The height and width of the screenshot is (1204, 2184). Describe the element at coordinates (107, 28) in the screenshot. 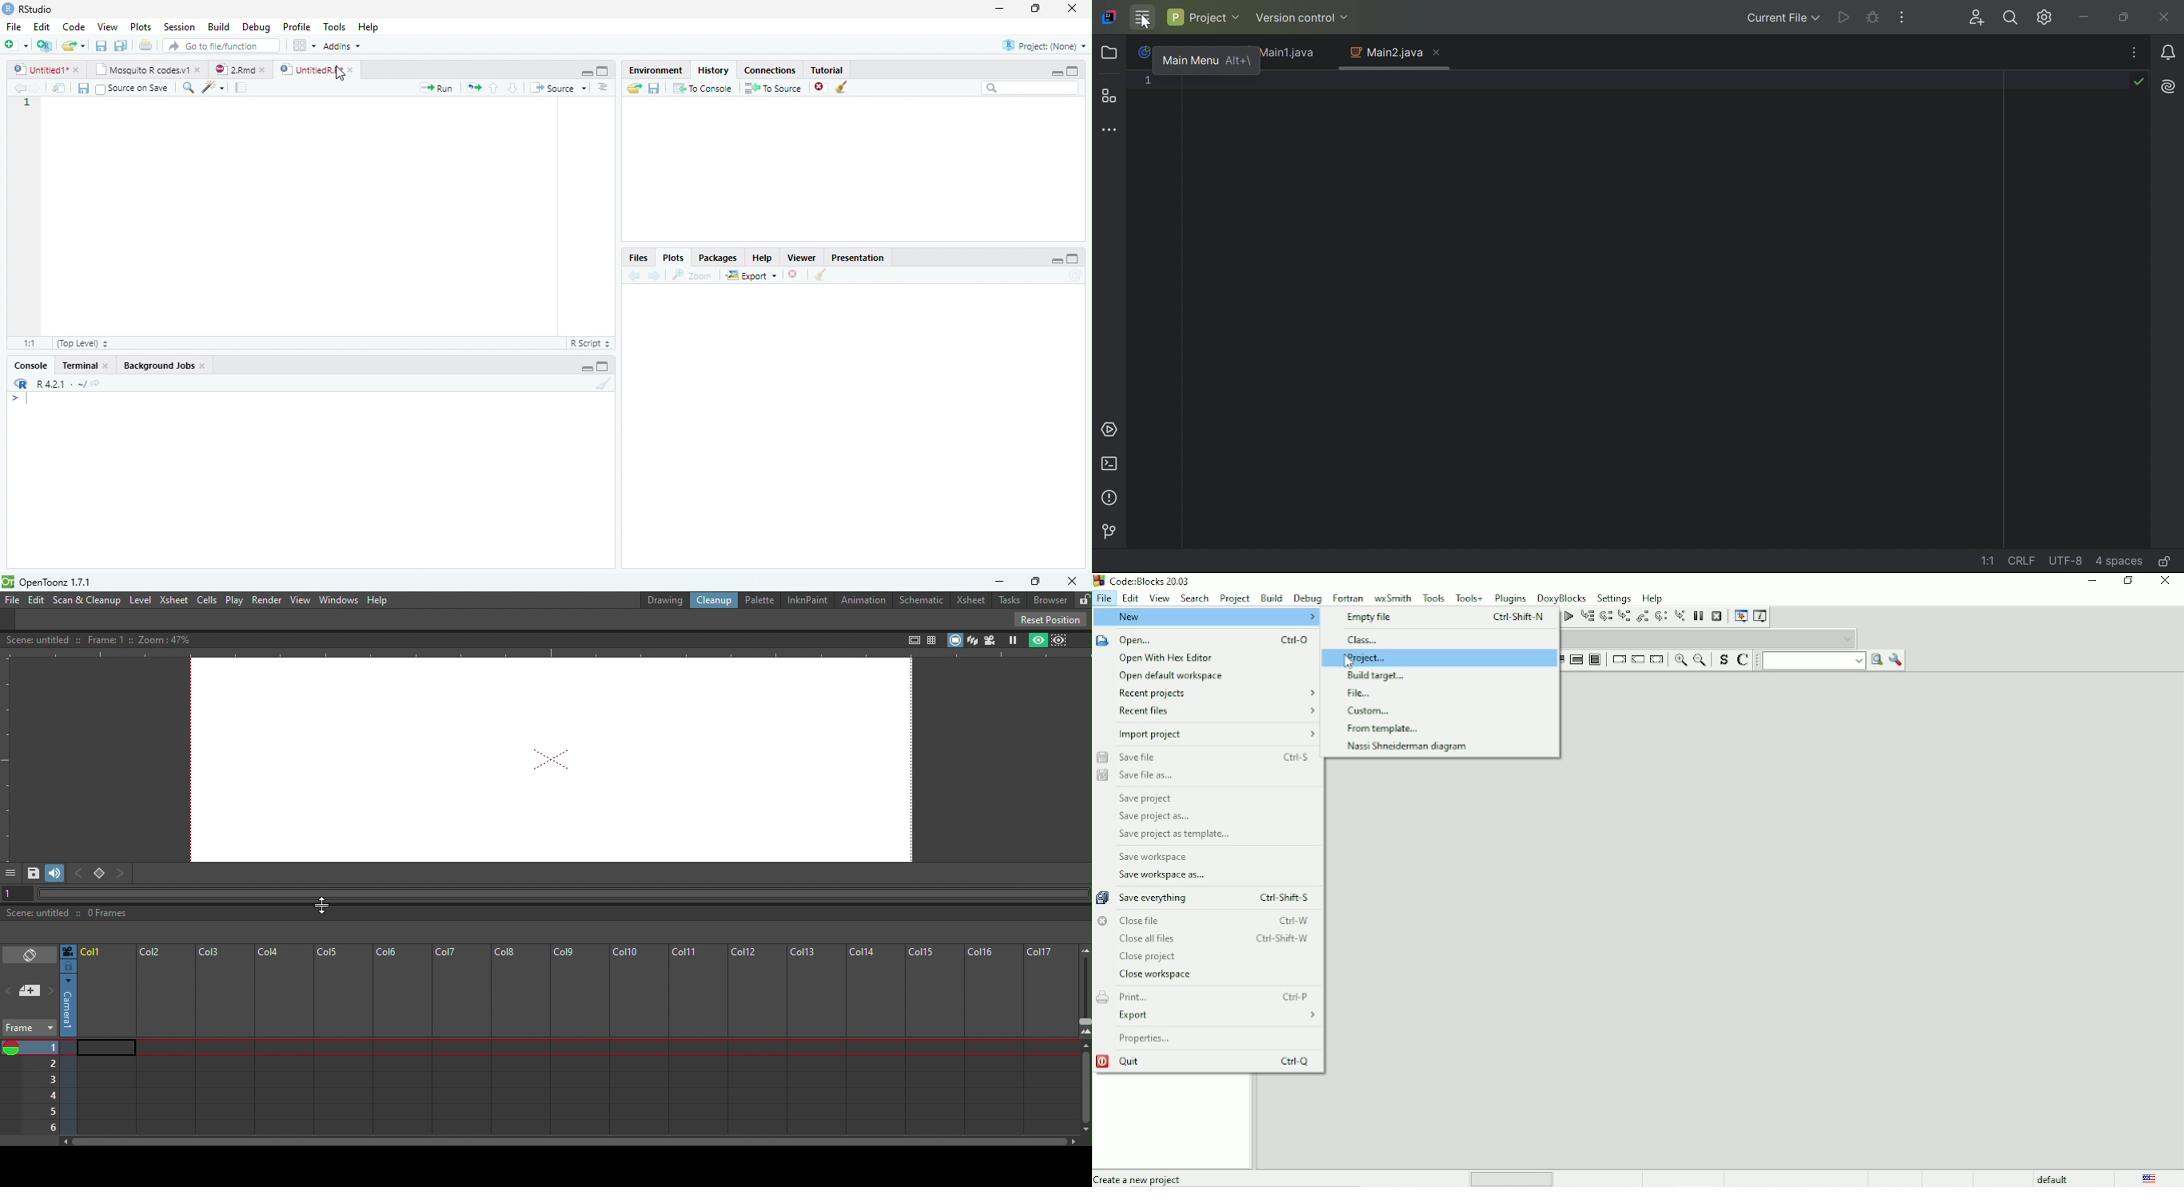

I see `View` at that location.